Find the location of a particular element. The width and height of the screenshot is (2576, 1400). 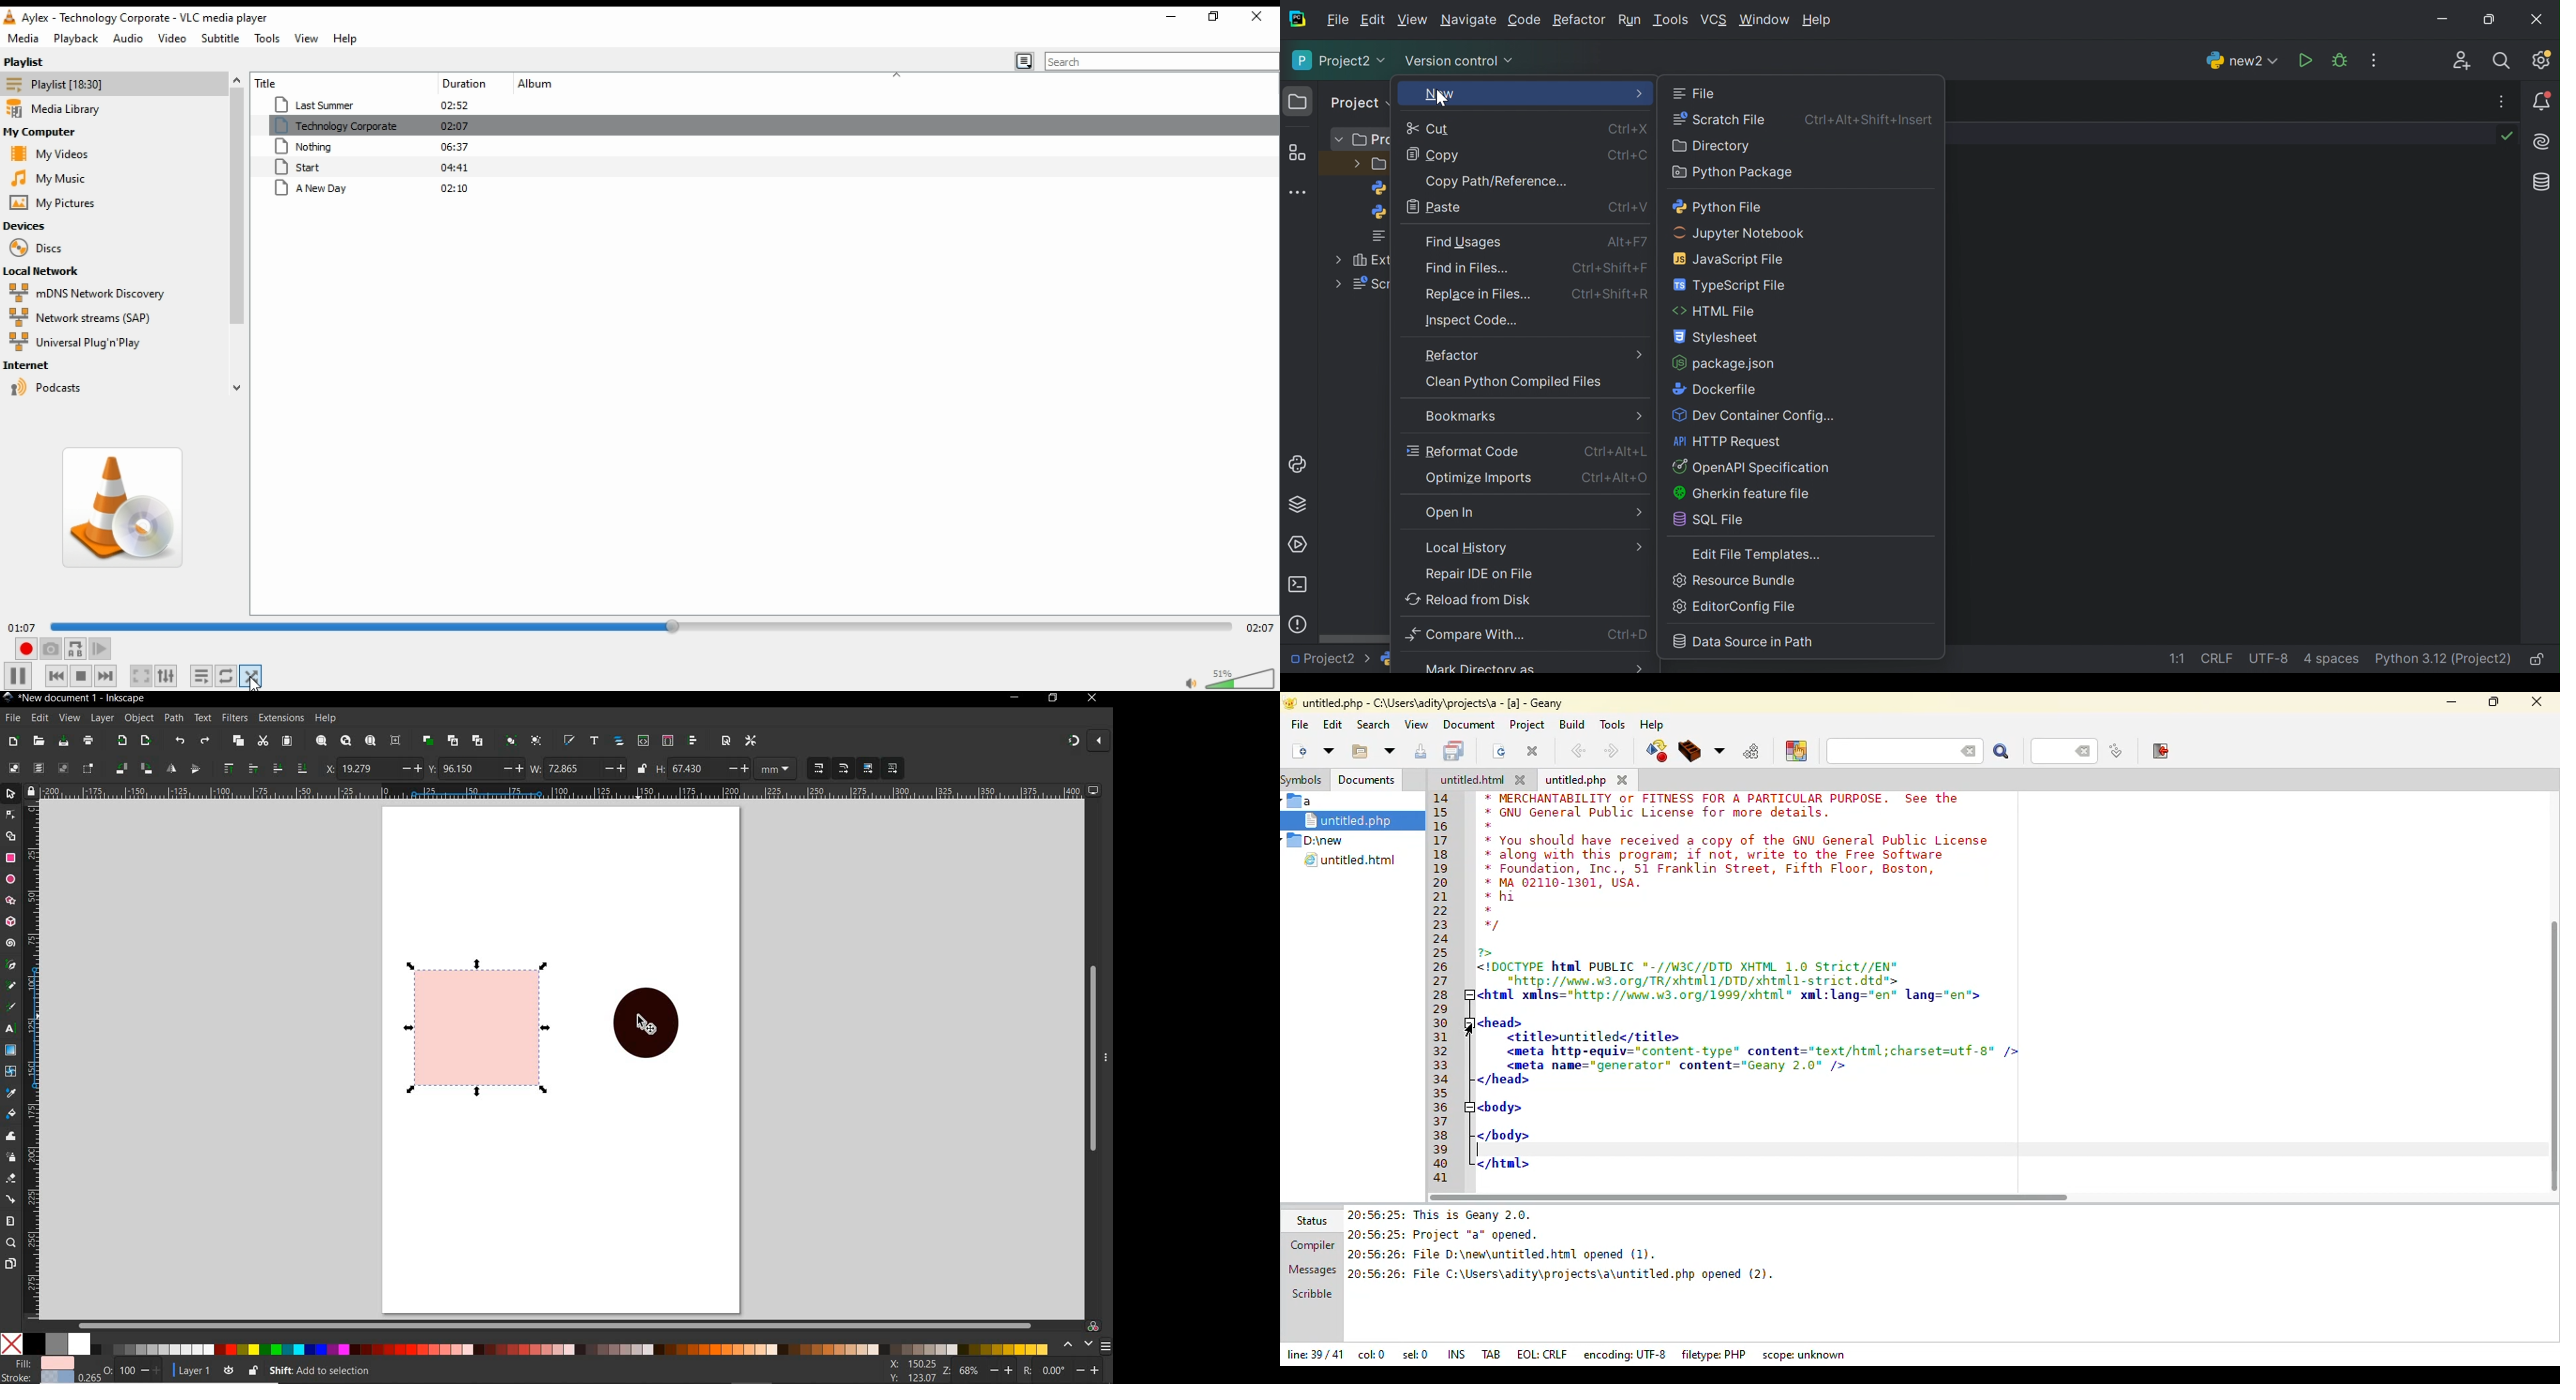

tweak tool is located at coordinates (10, 1137).